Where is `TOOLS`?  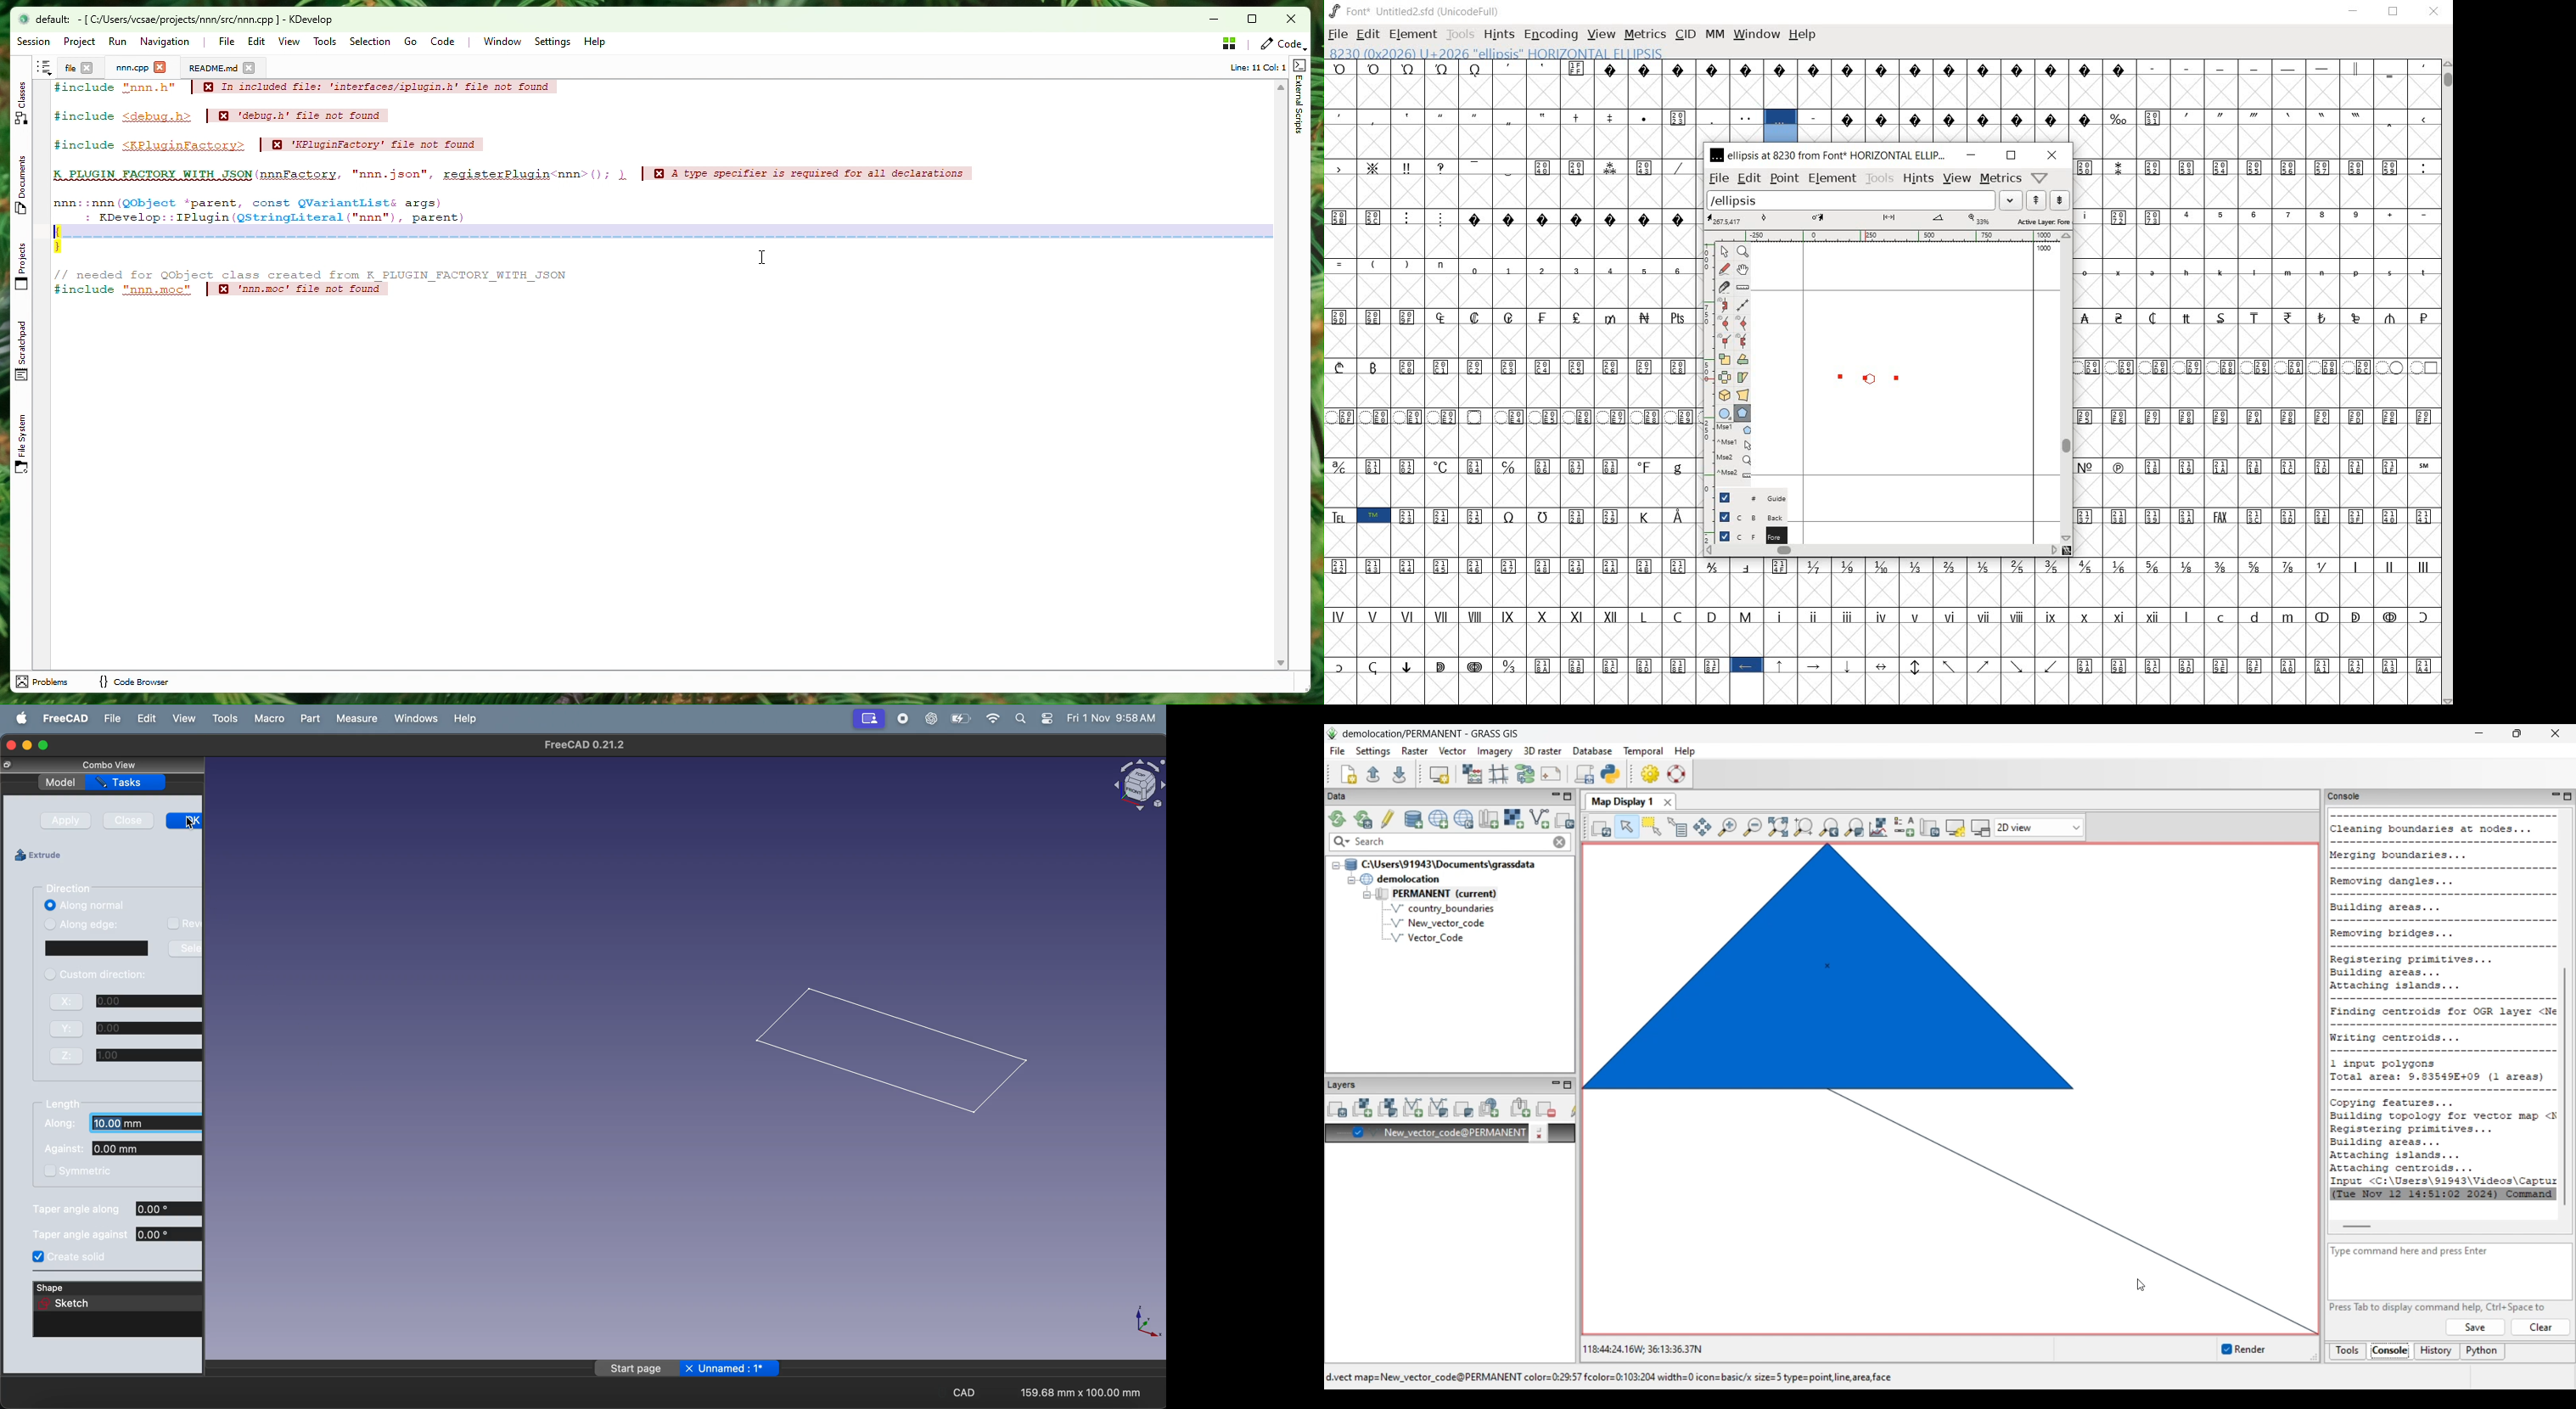 TOOLS is located at coordinates (1461, 34).